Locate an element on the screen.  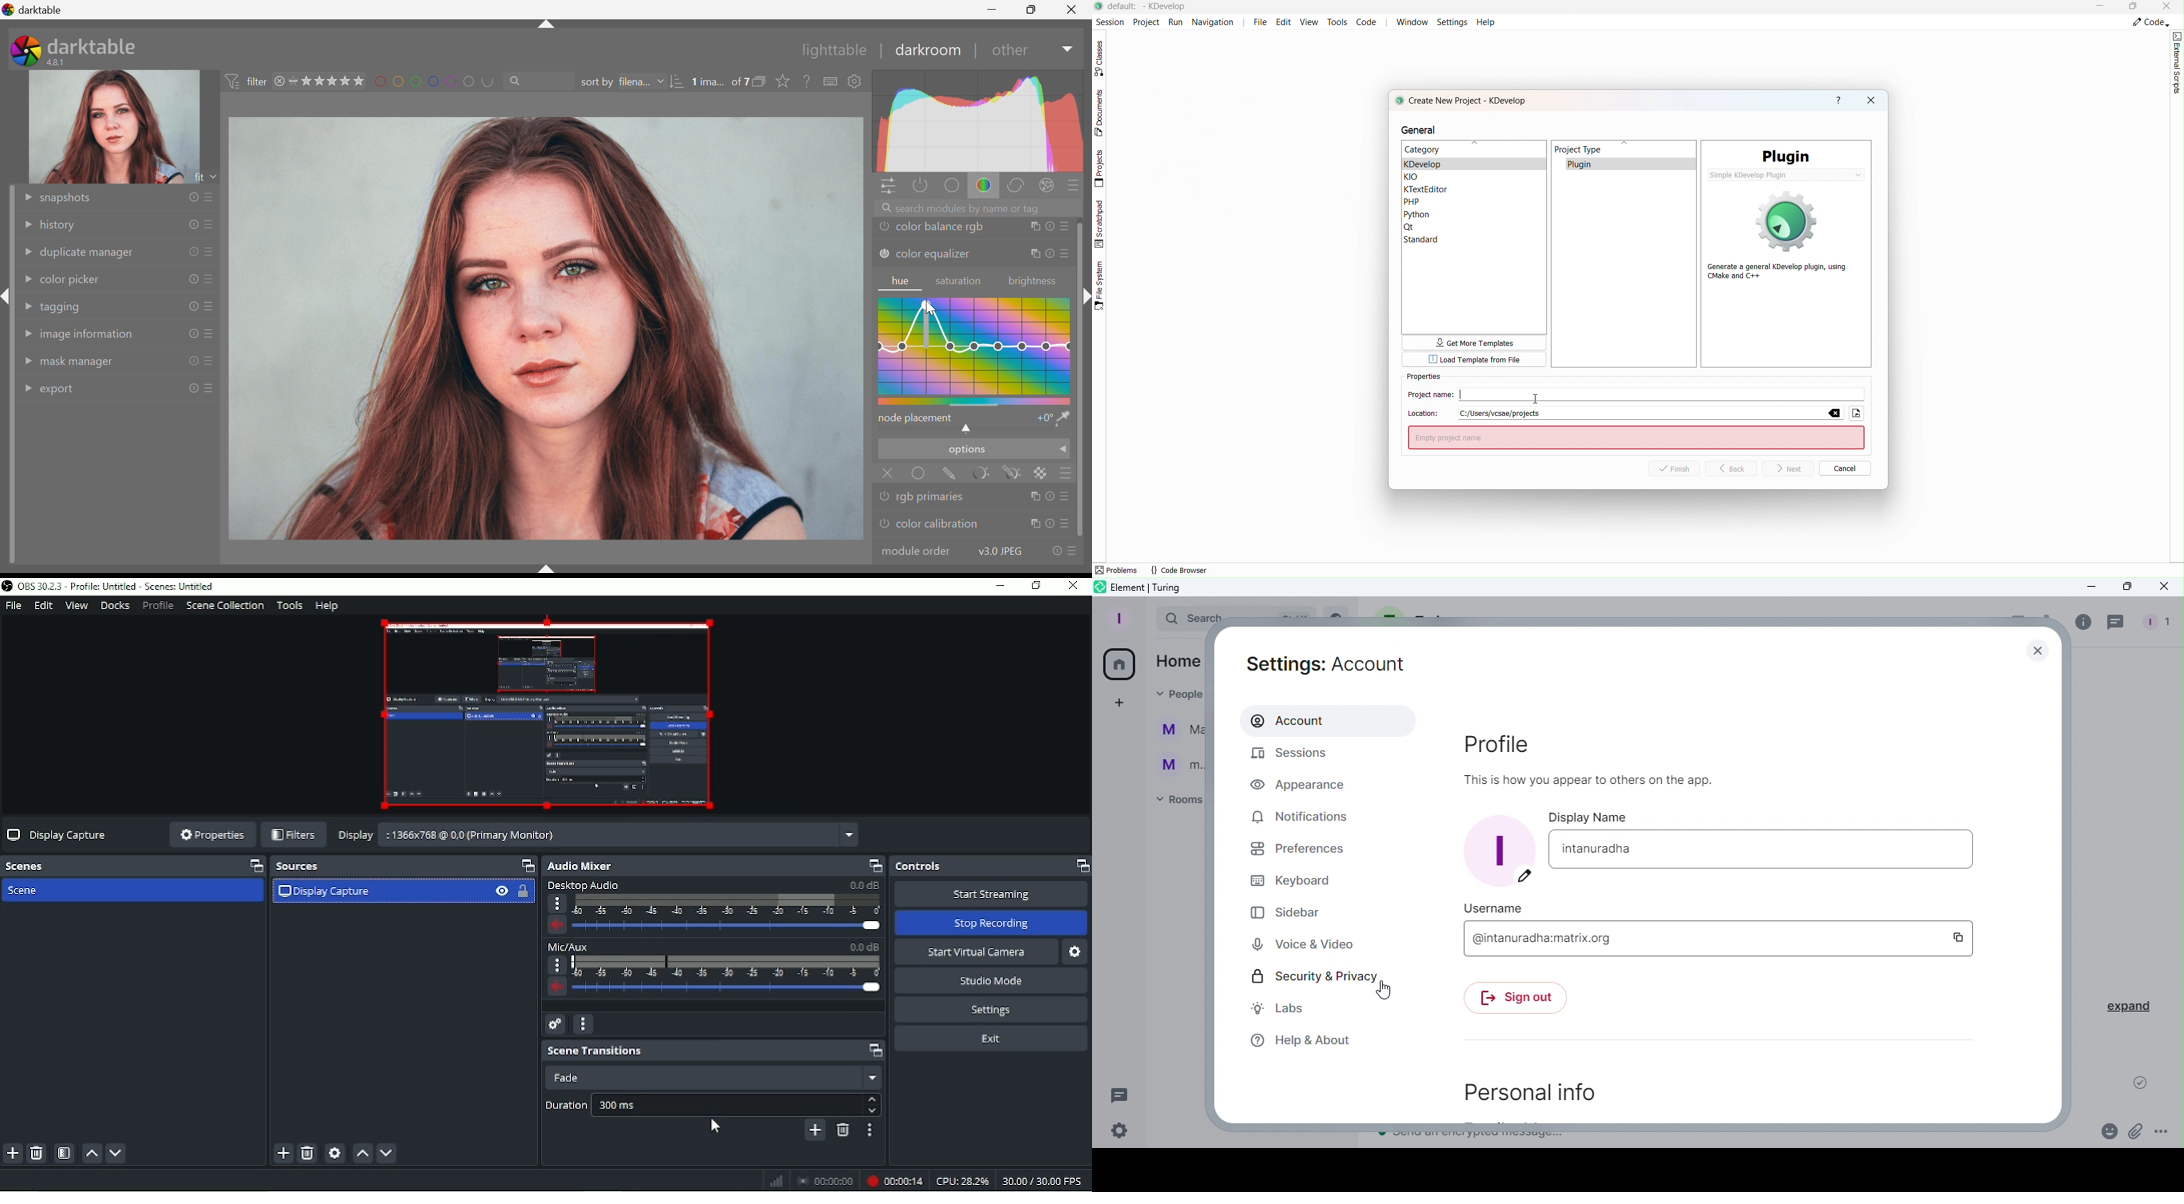
Minimize is located at coordinates (991, 9).